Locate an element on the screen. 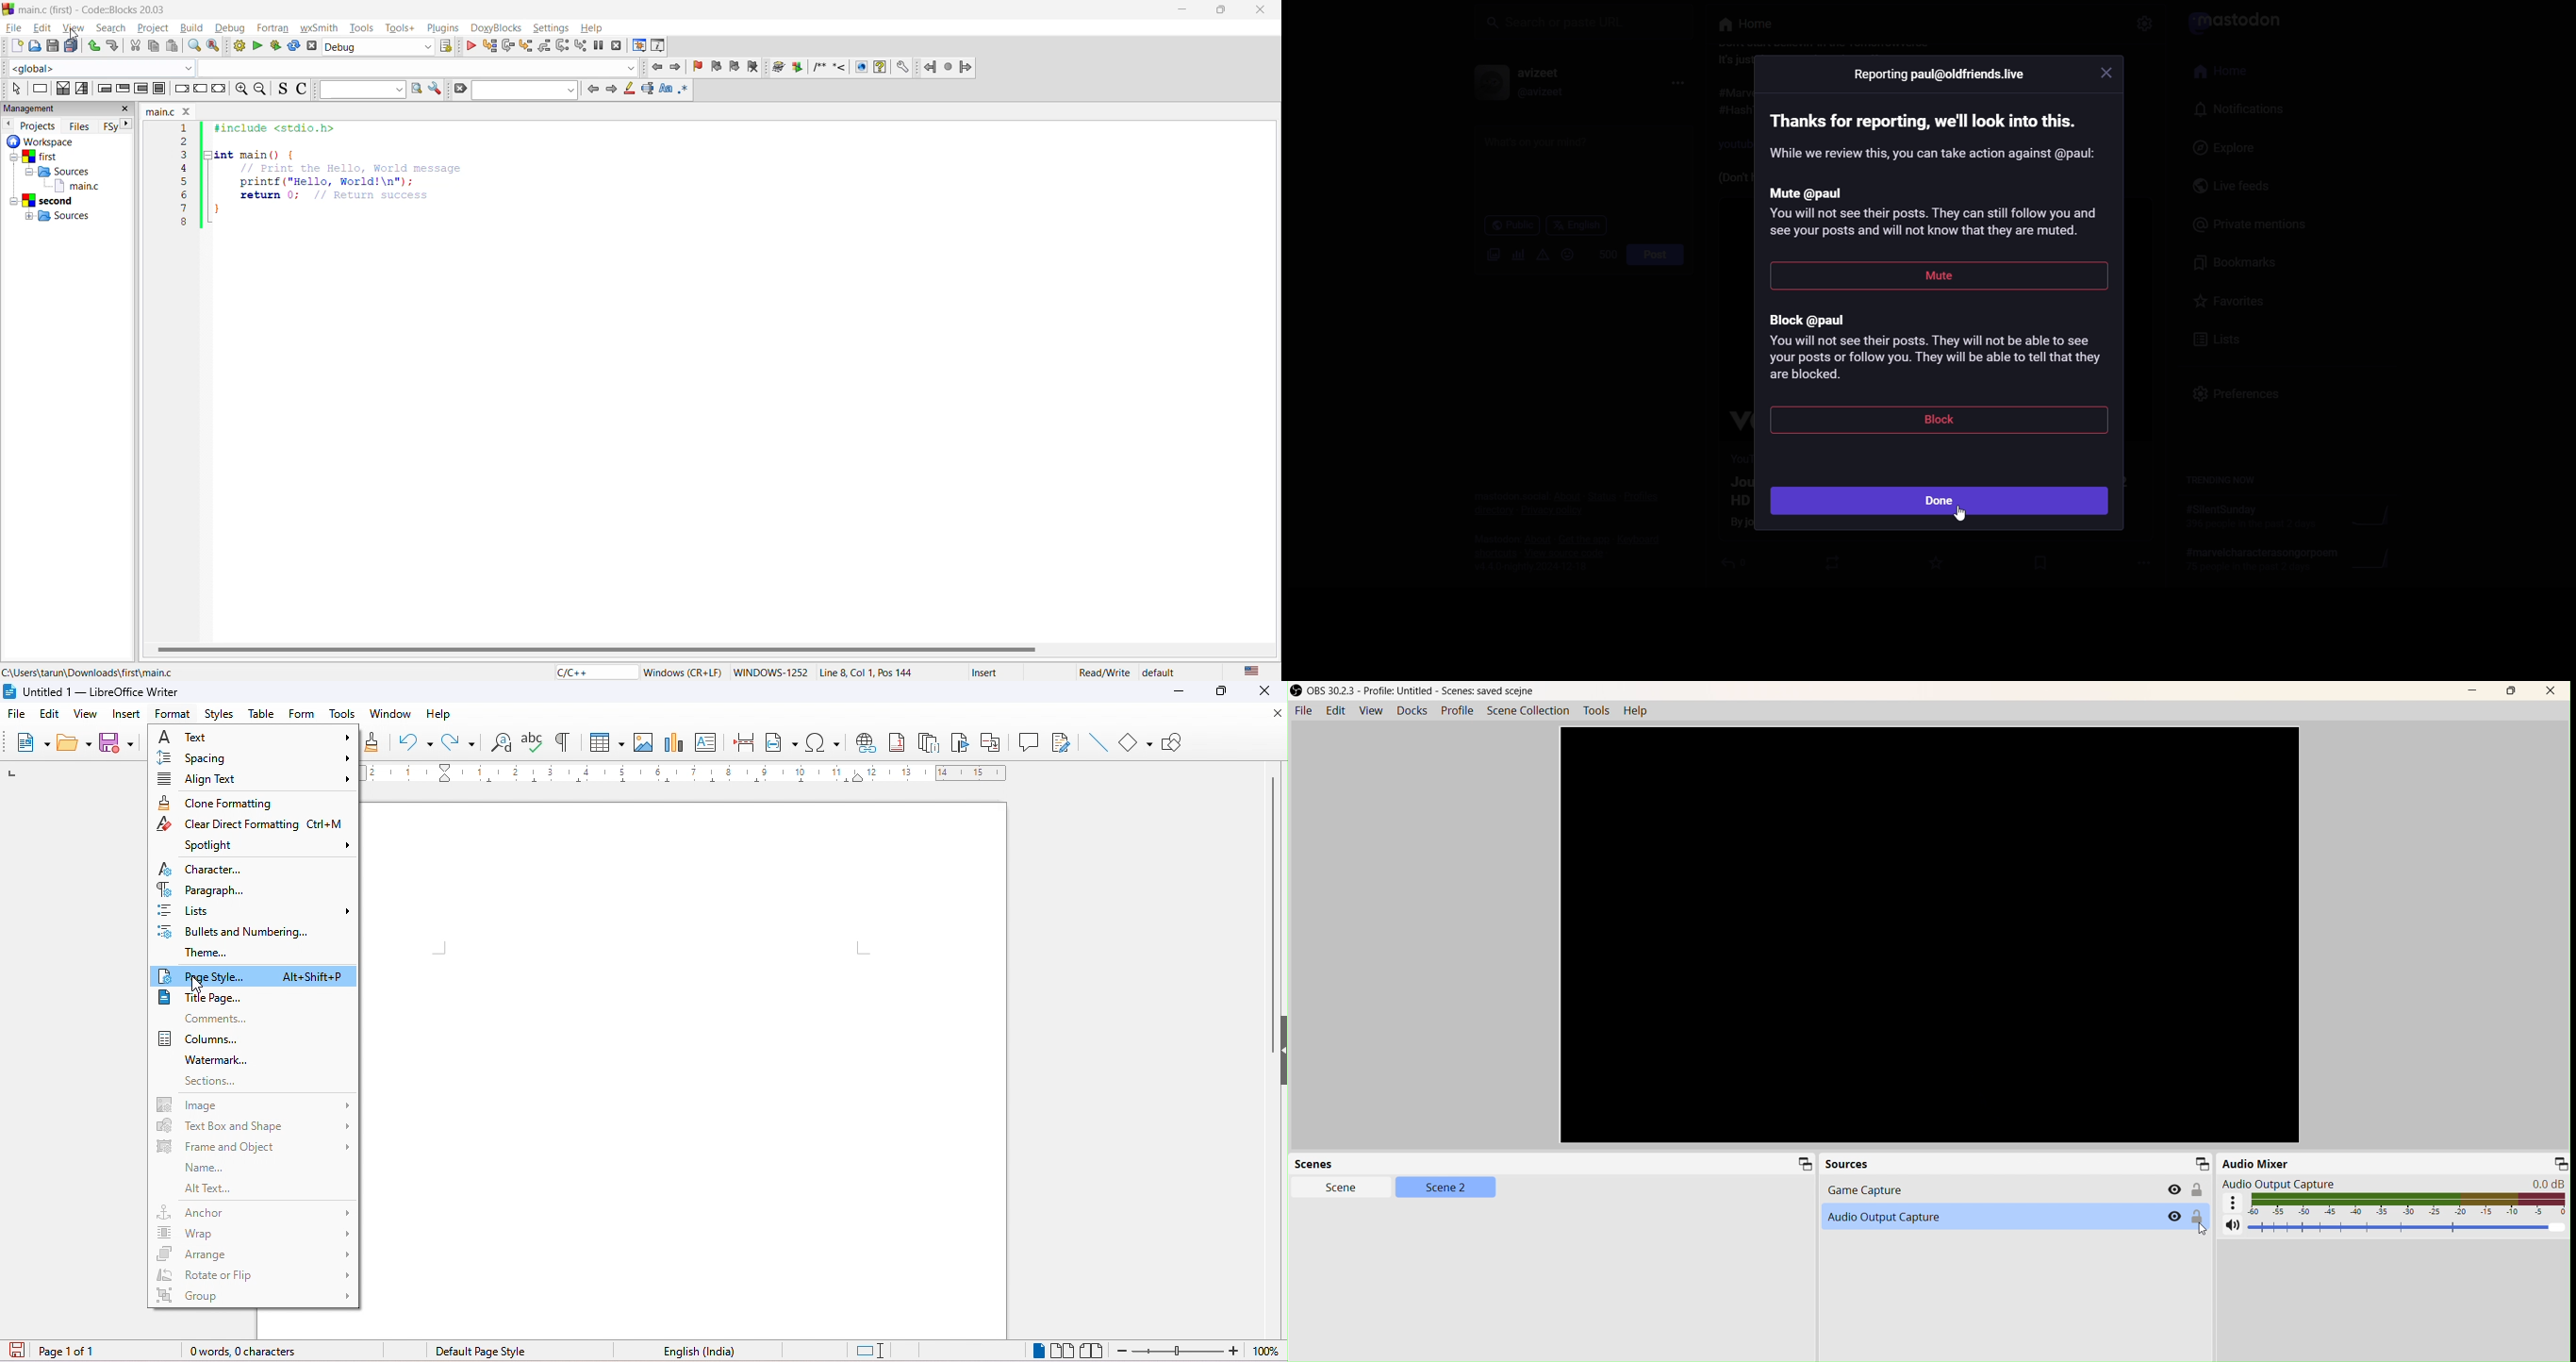  private mentions is located at coordinates (2249, 225).